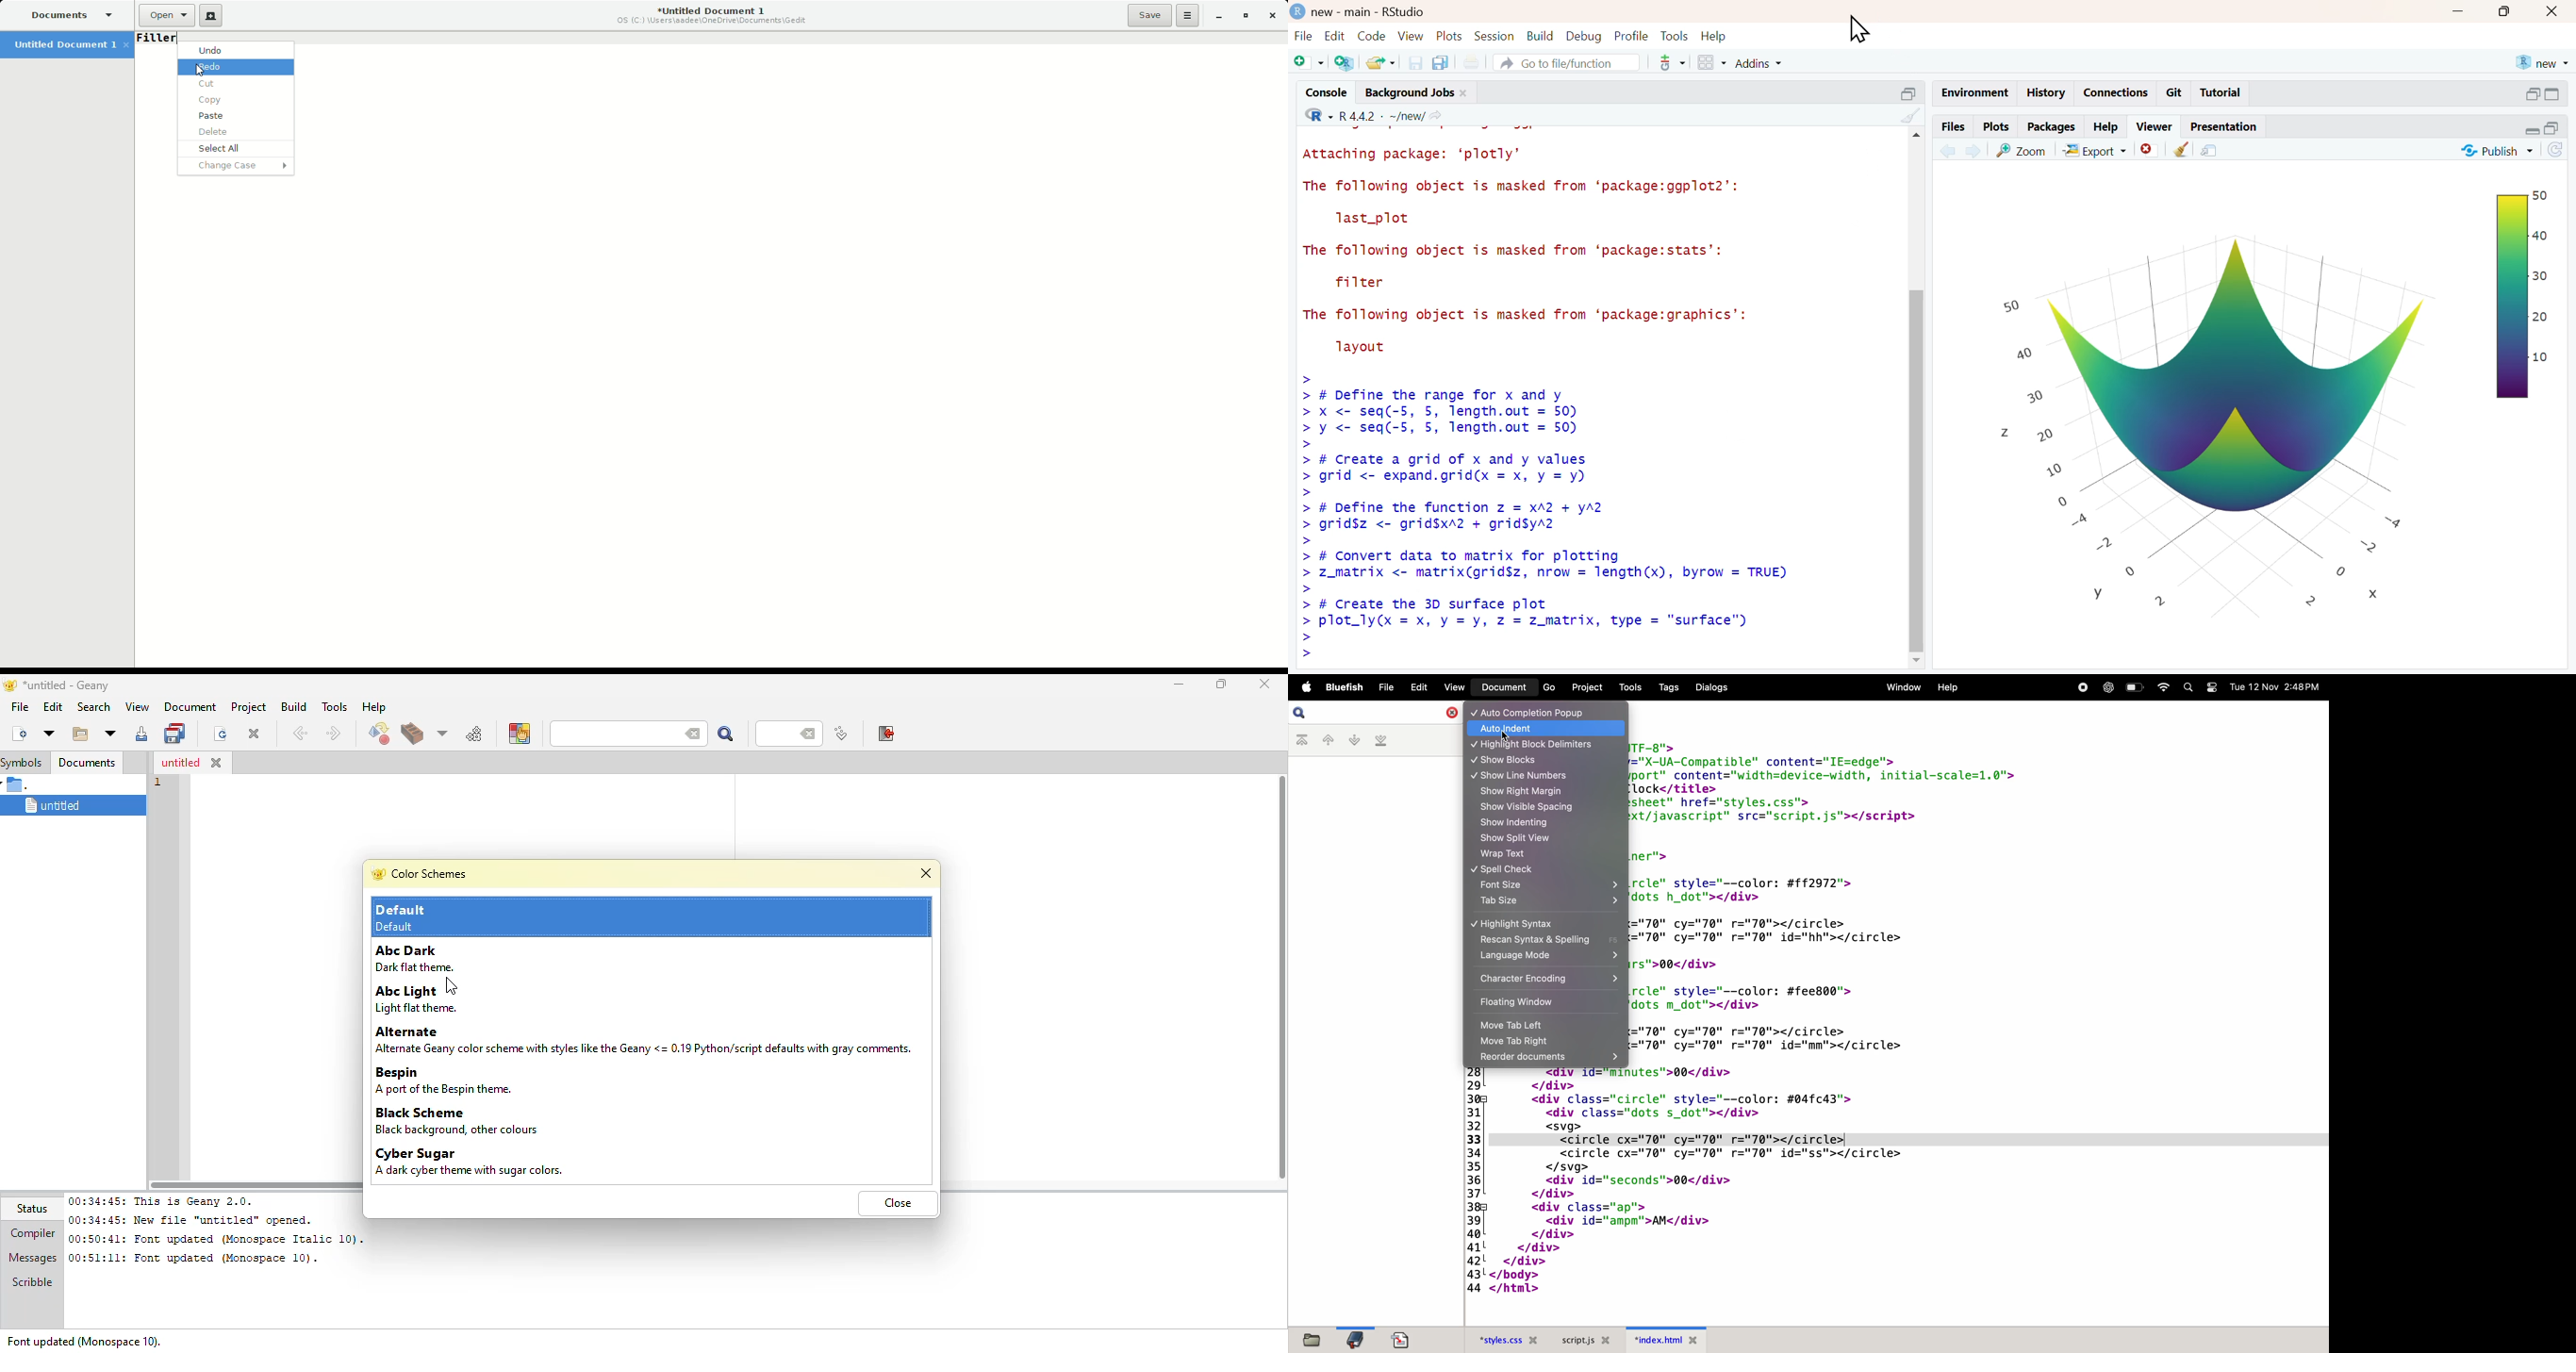 The height and width of the screenshot is (1372, 2576). Describe the element at coordinates (2115, 93) in the screenshot. I see `connections` at that location.